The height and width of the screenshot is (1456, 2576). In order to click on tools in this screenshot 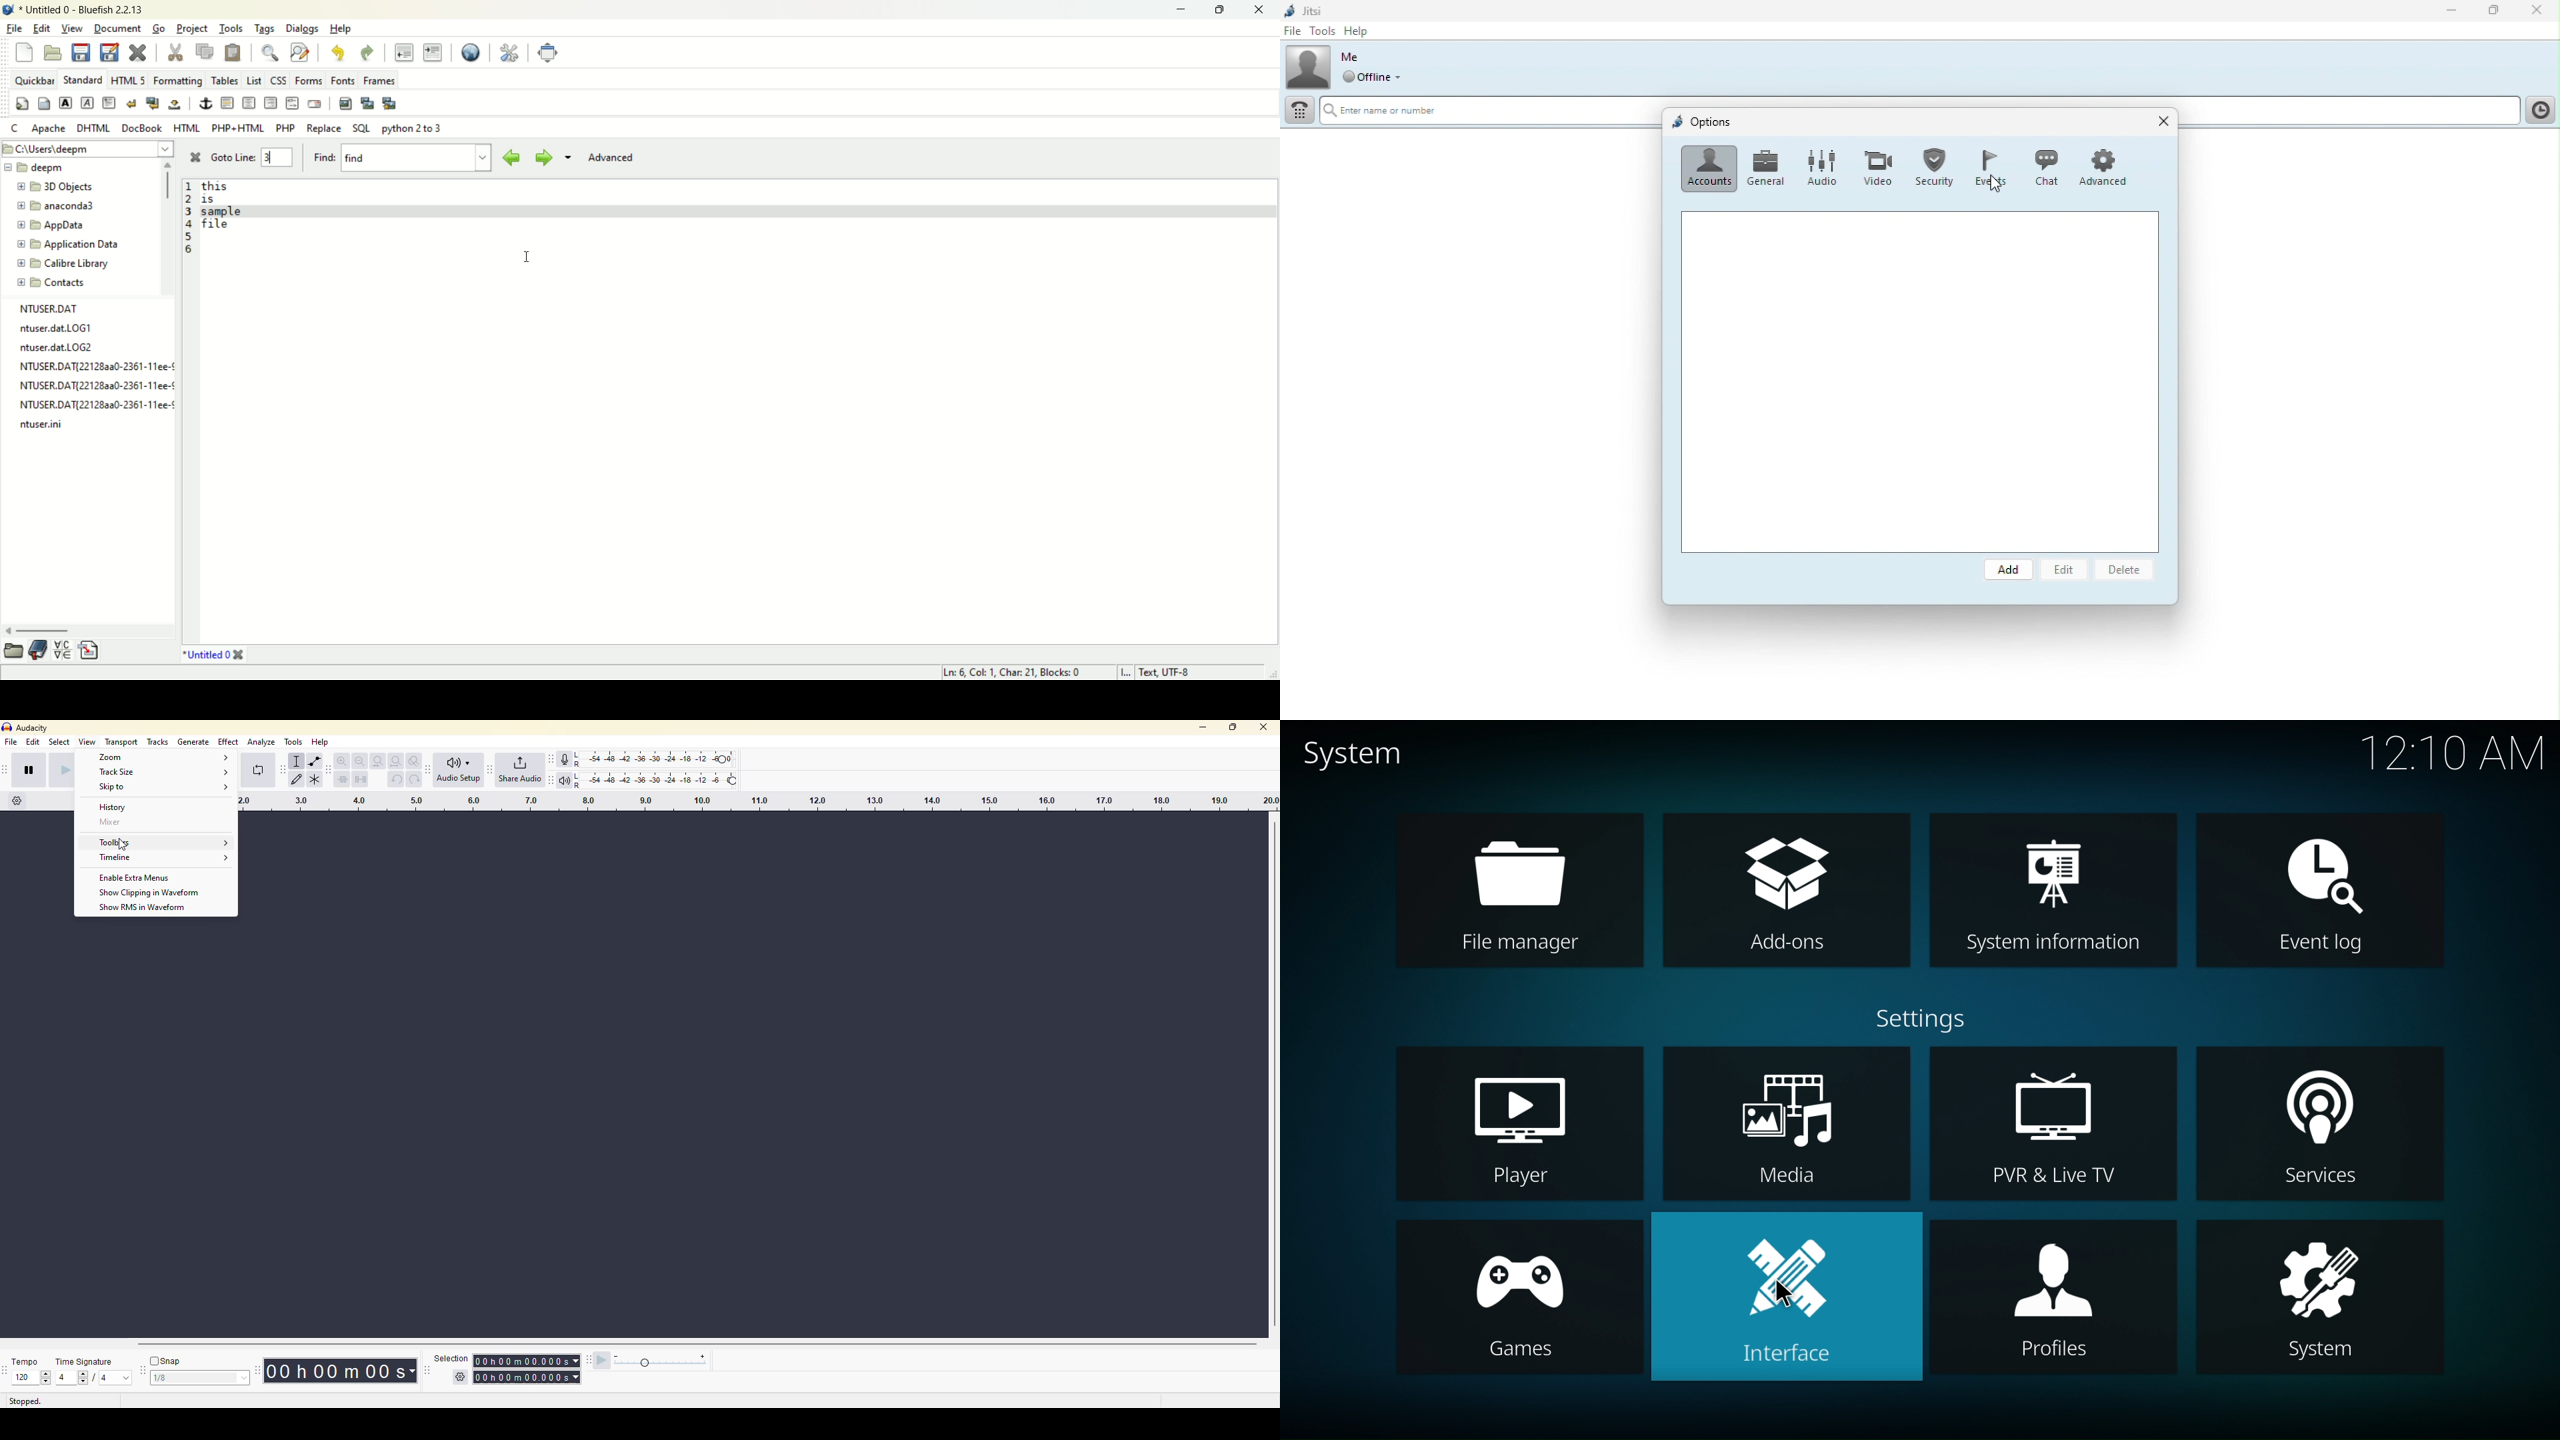, I will do `click(293, 743)`.